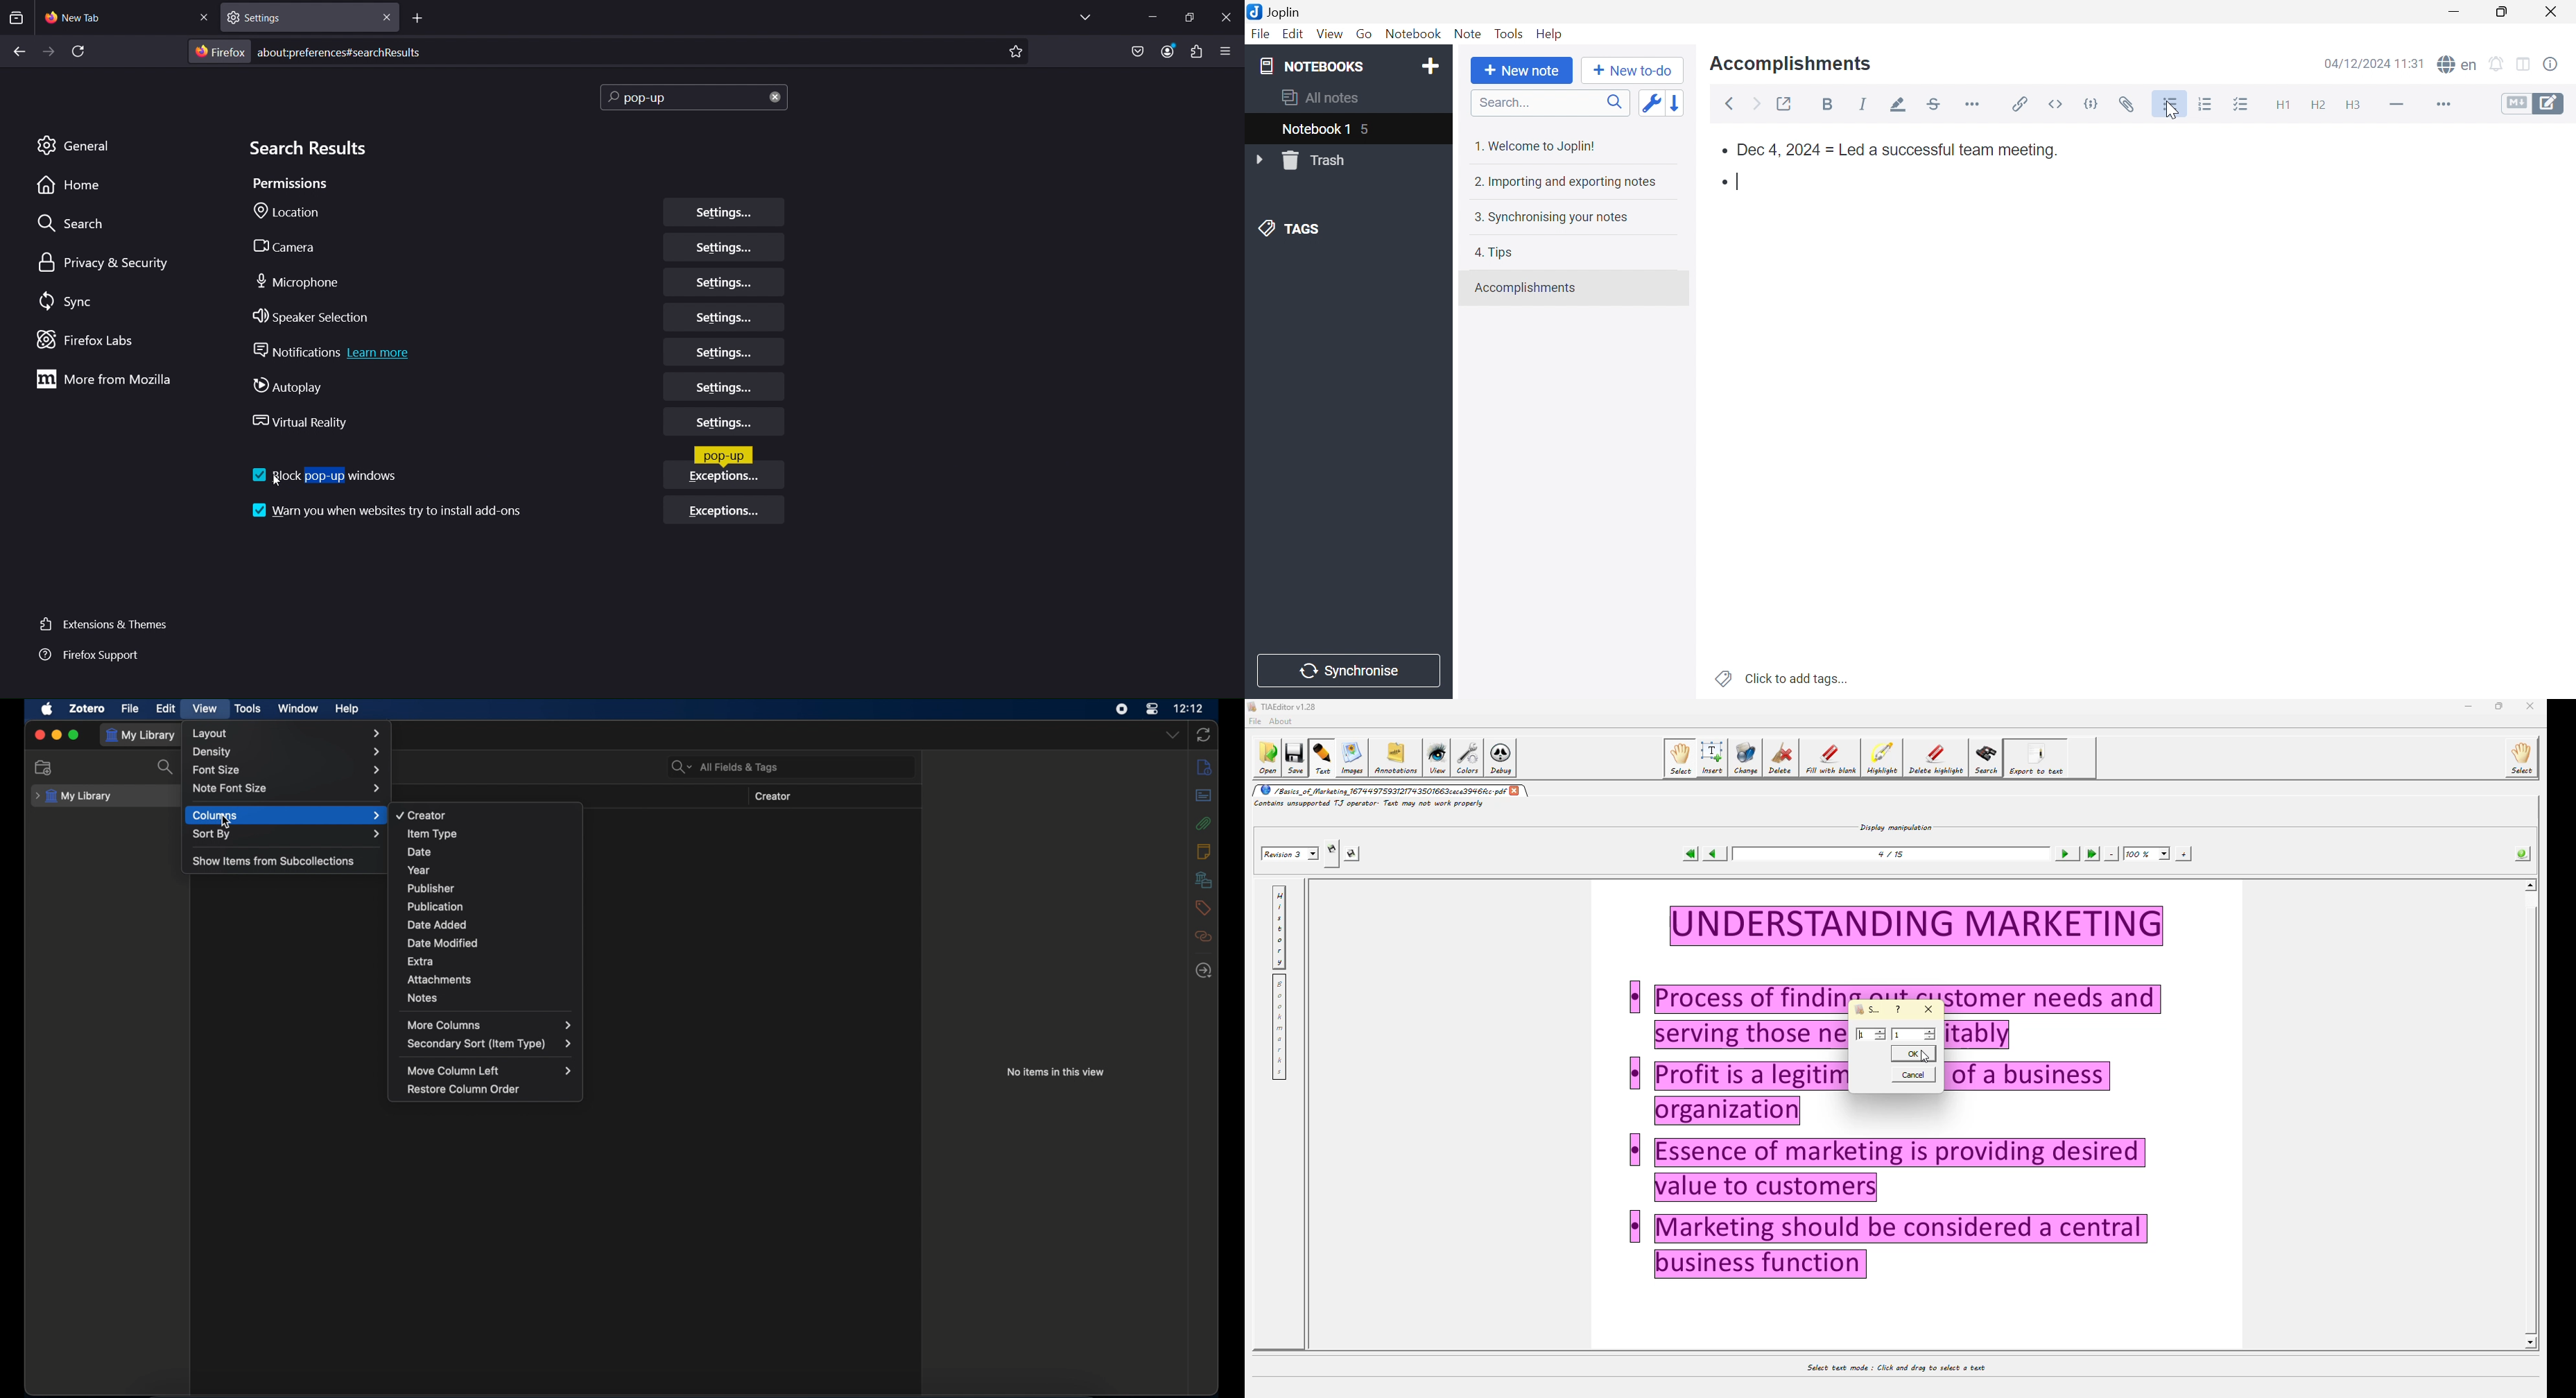 This screenshot has width=2576, height=1400. Describe the element at coordinates (1430, 67) in the screenshot. I see `Add notebook` at that location.